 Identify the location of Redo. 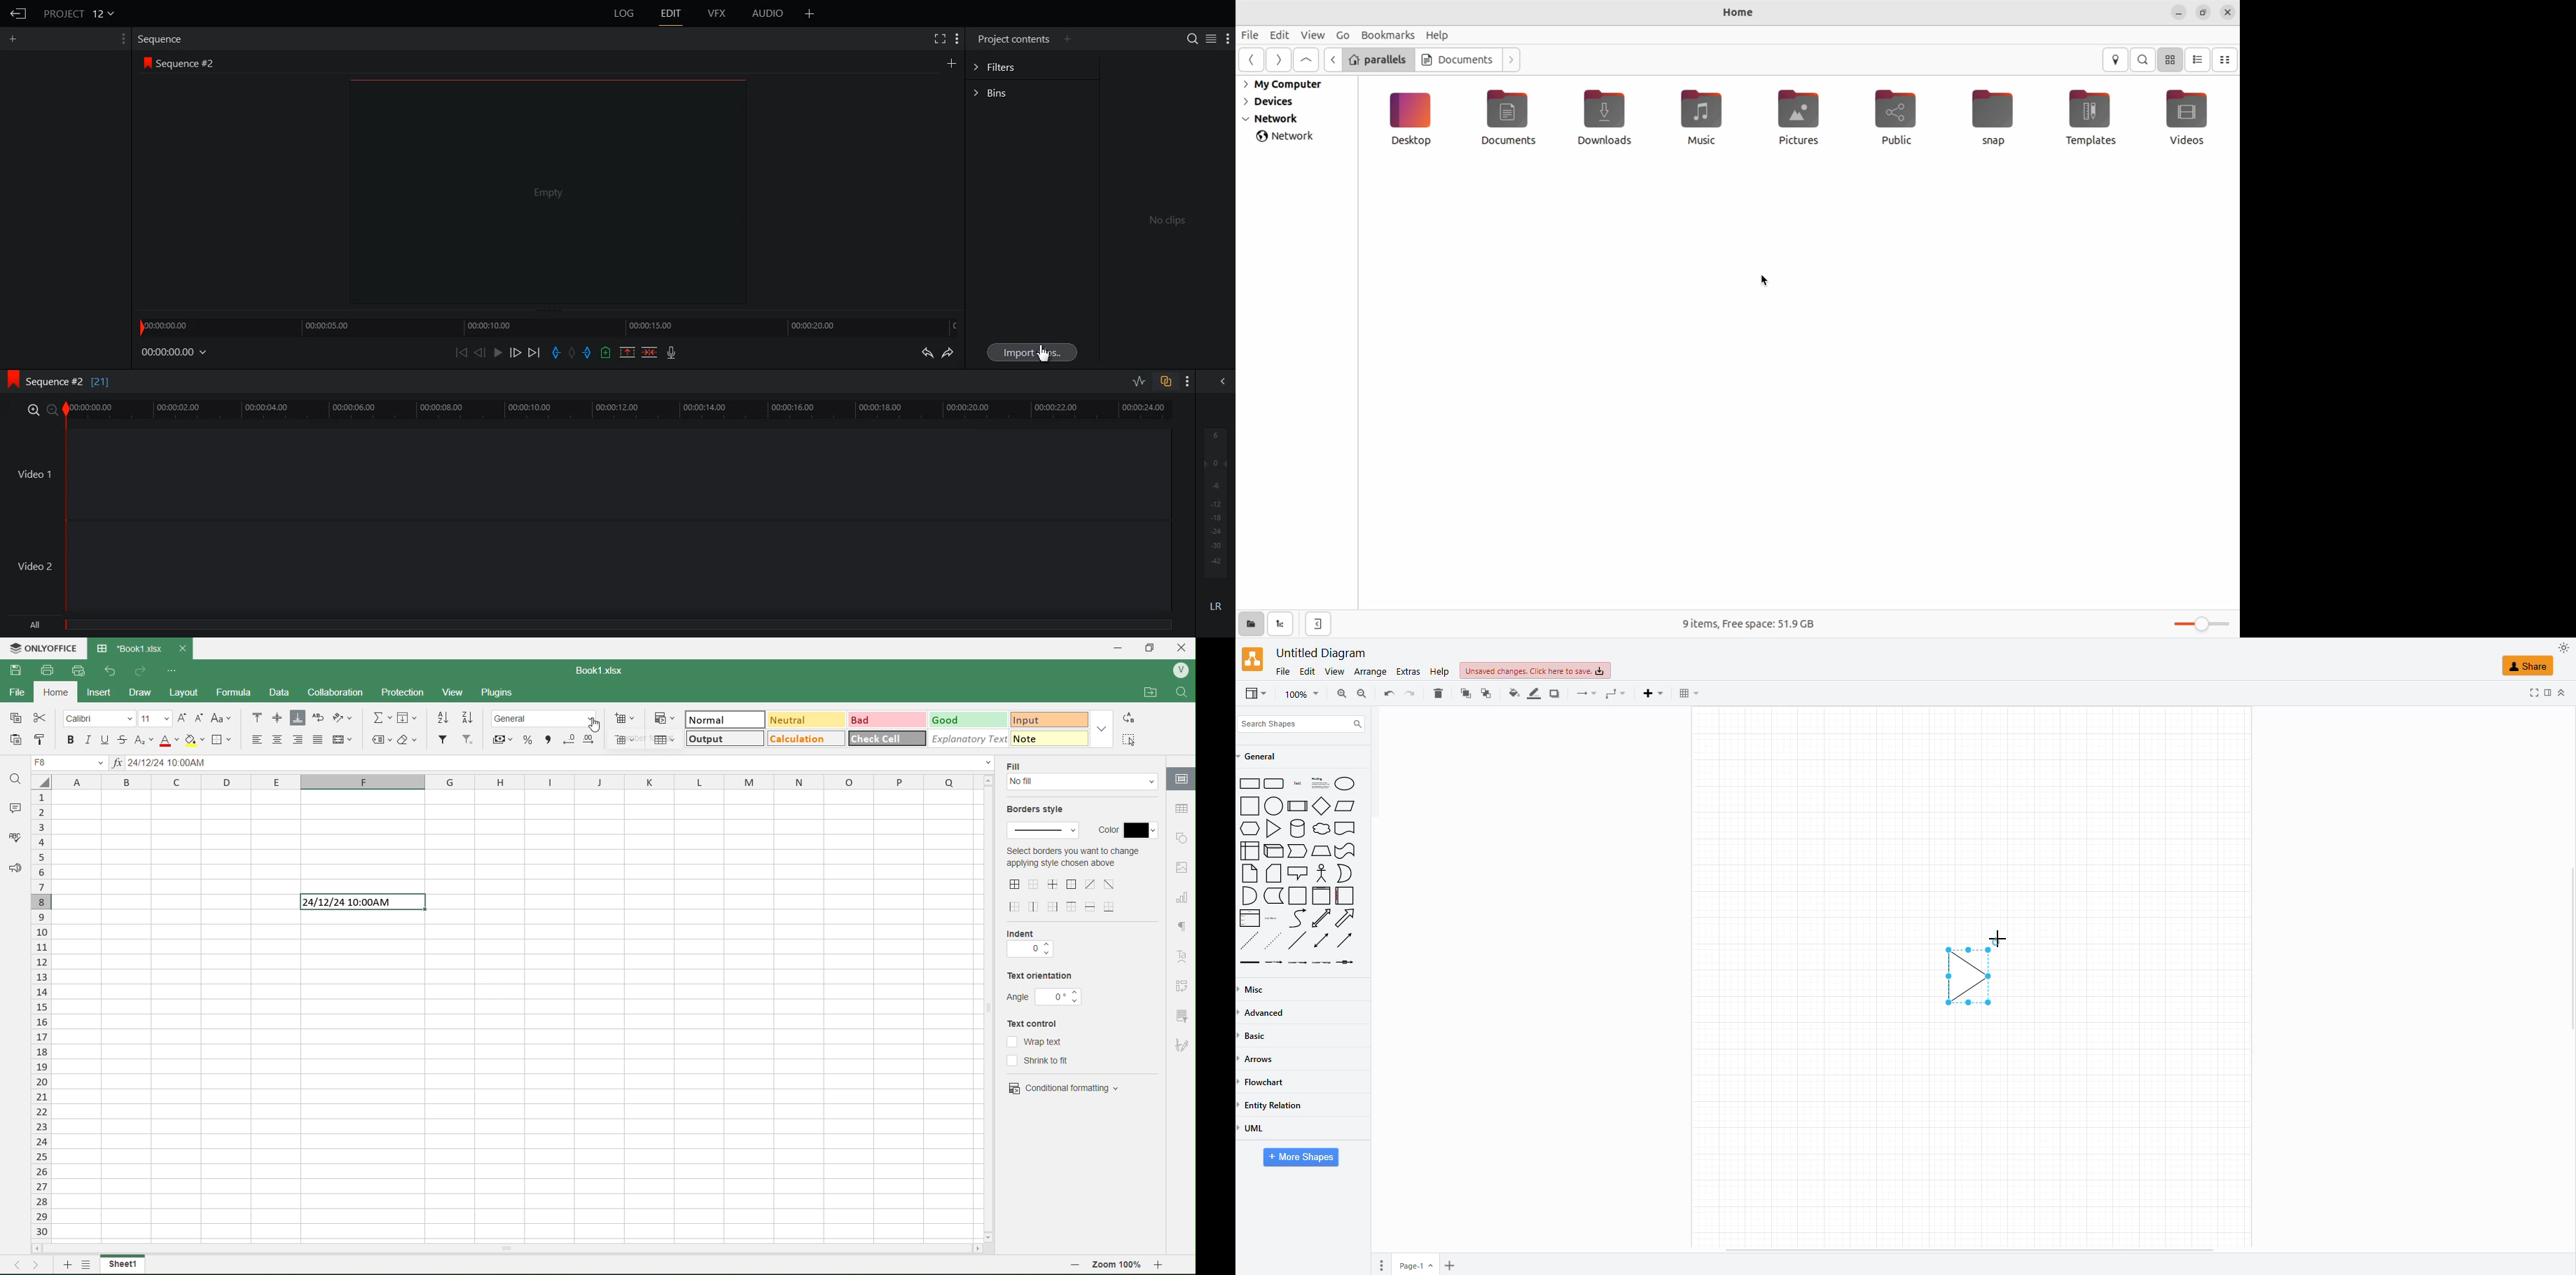
(950, 354).